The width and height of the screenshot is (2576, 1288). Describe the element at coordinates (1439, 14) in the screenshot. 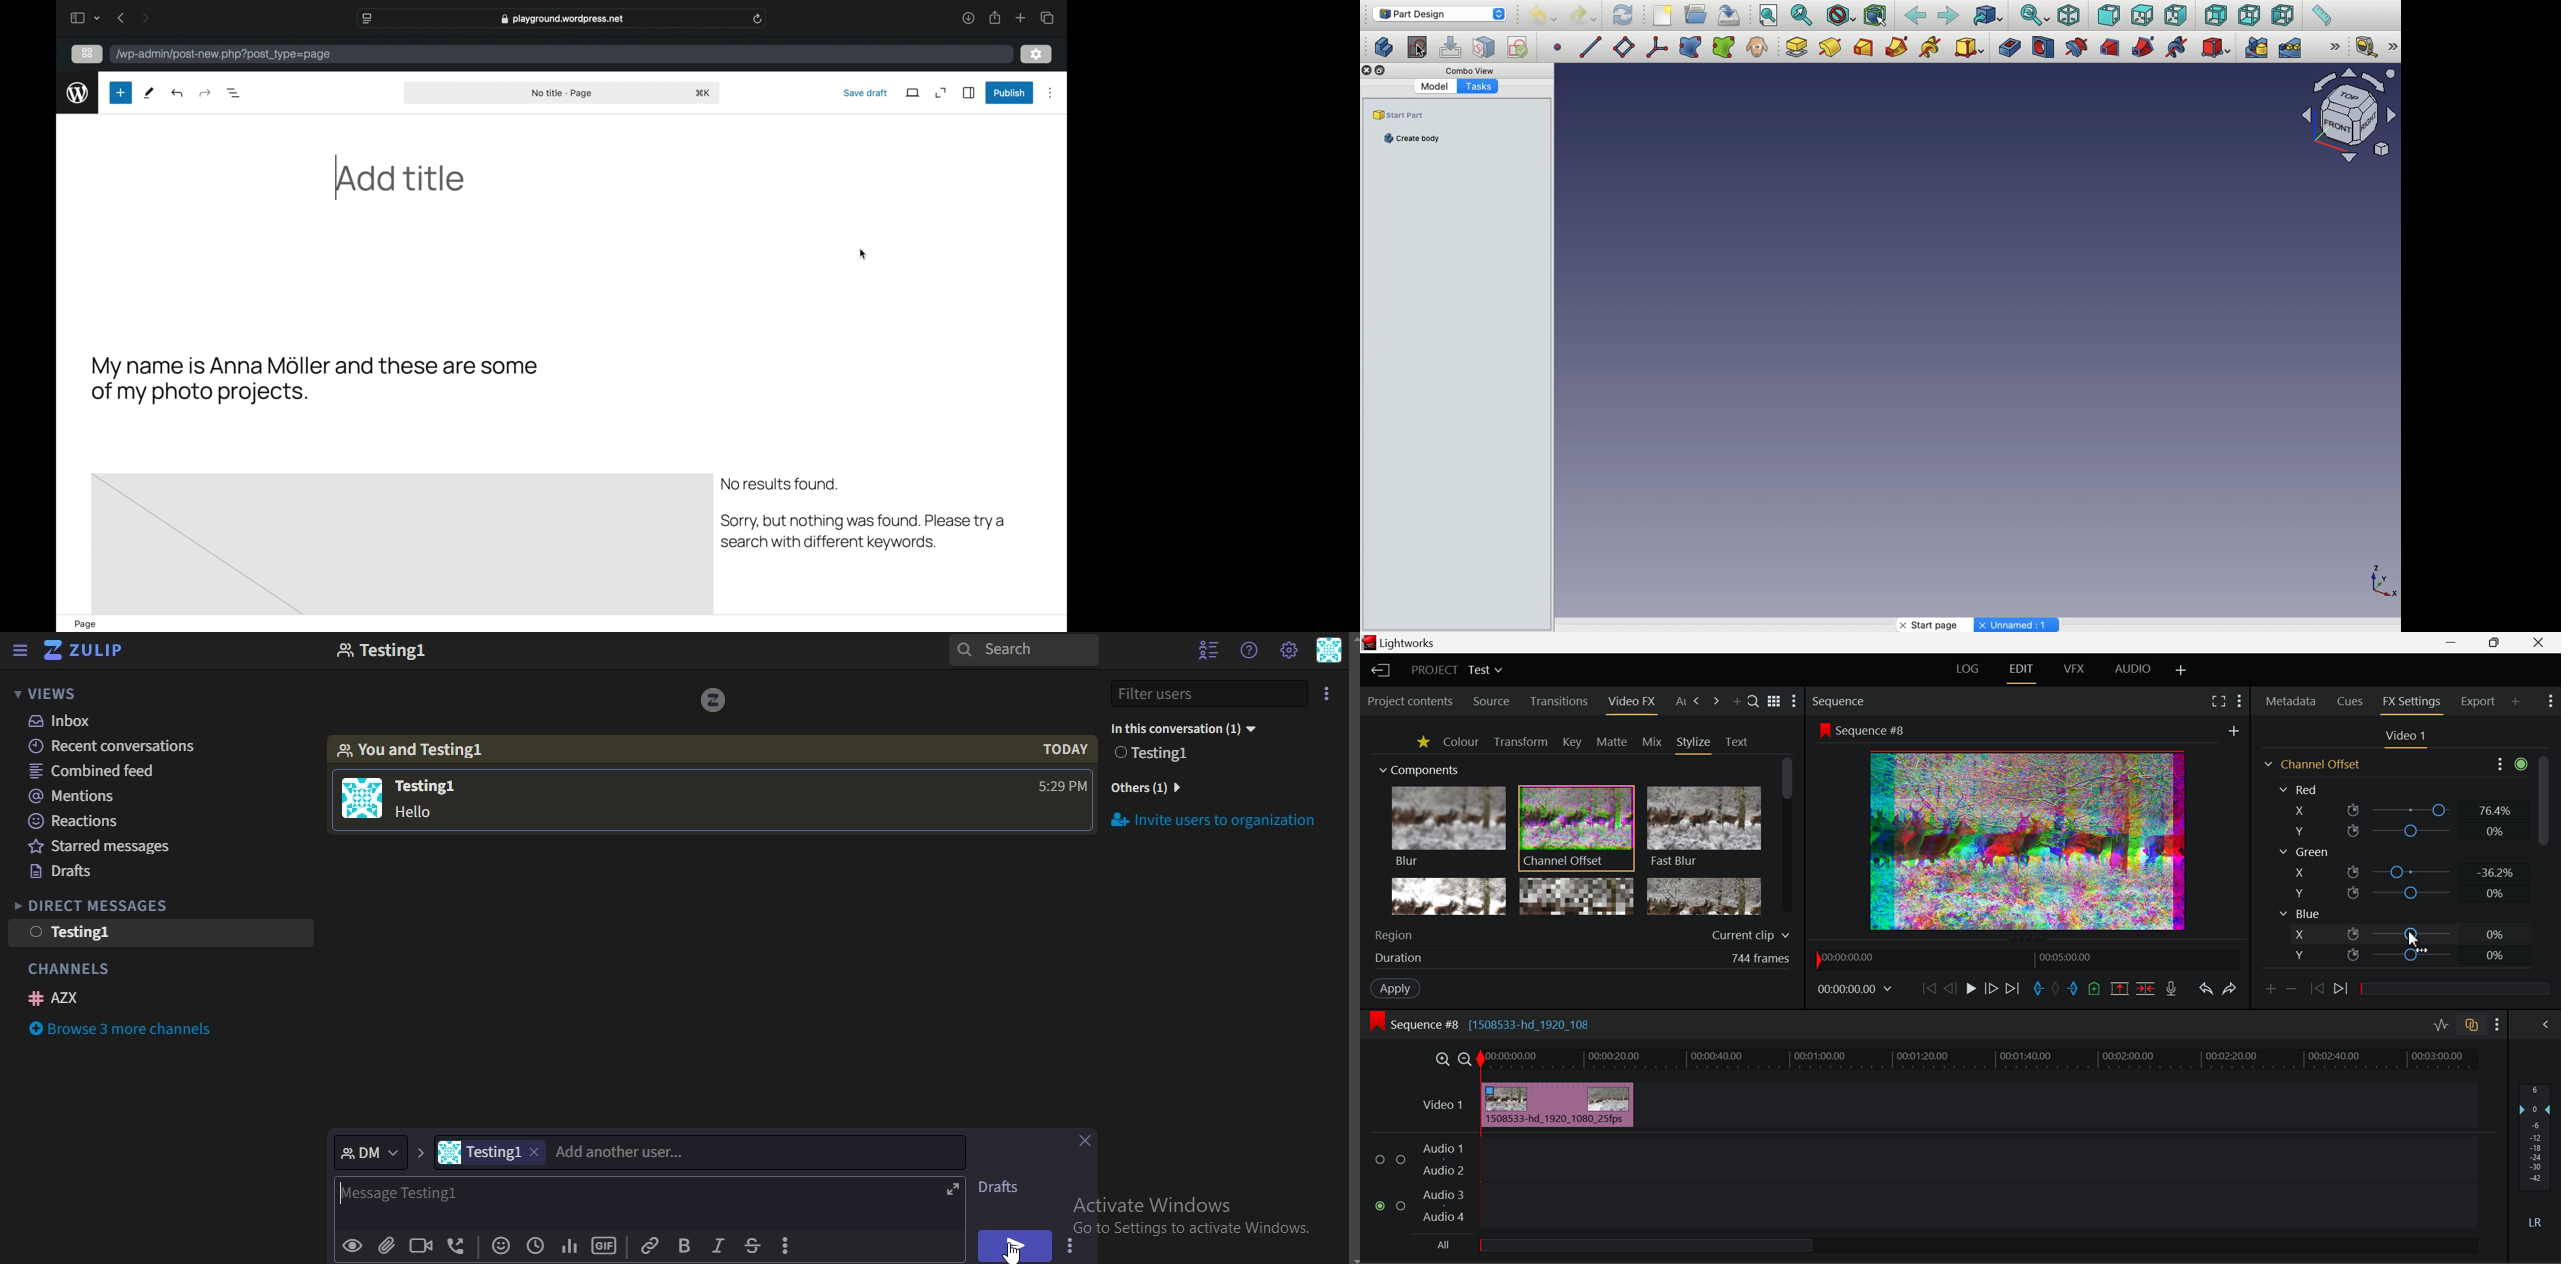

I see `Part design - Workbench` at that location.